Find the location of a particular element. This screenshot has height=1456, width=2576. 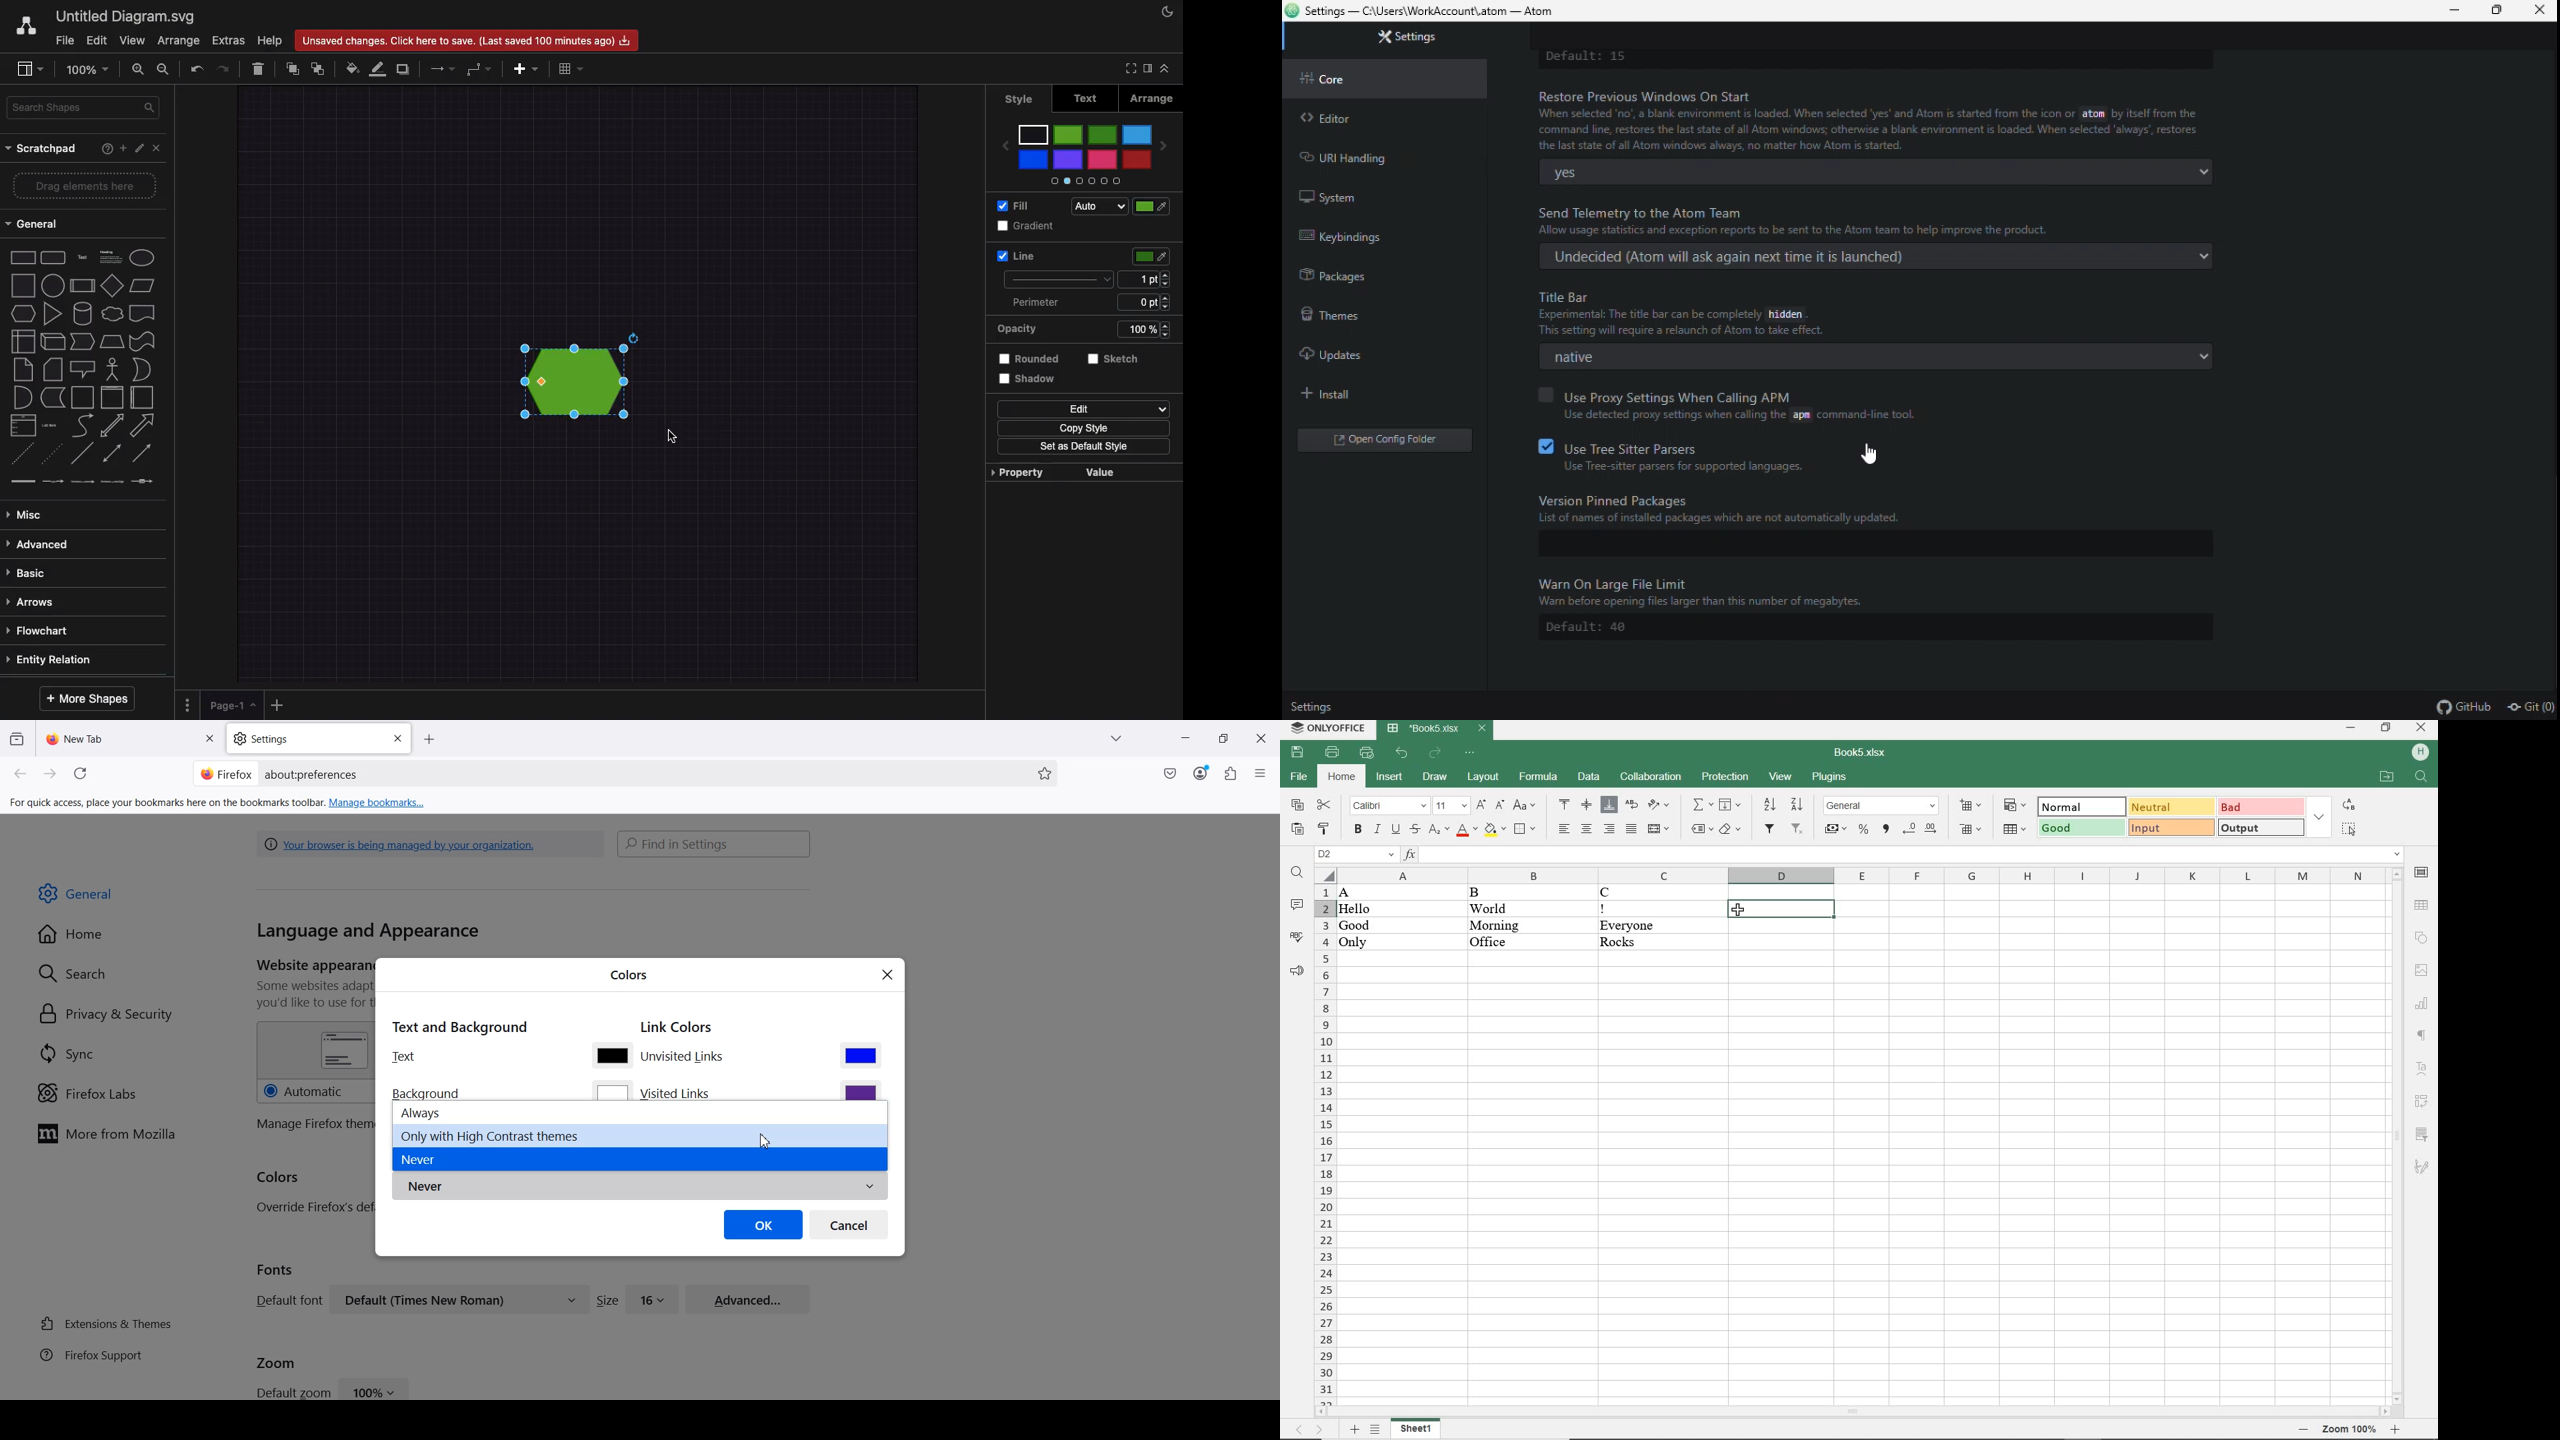

orientation is located at coordinates (1659, 806).